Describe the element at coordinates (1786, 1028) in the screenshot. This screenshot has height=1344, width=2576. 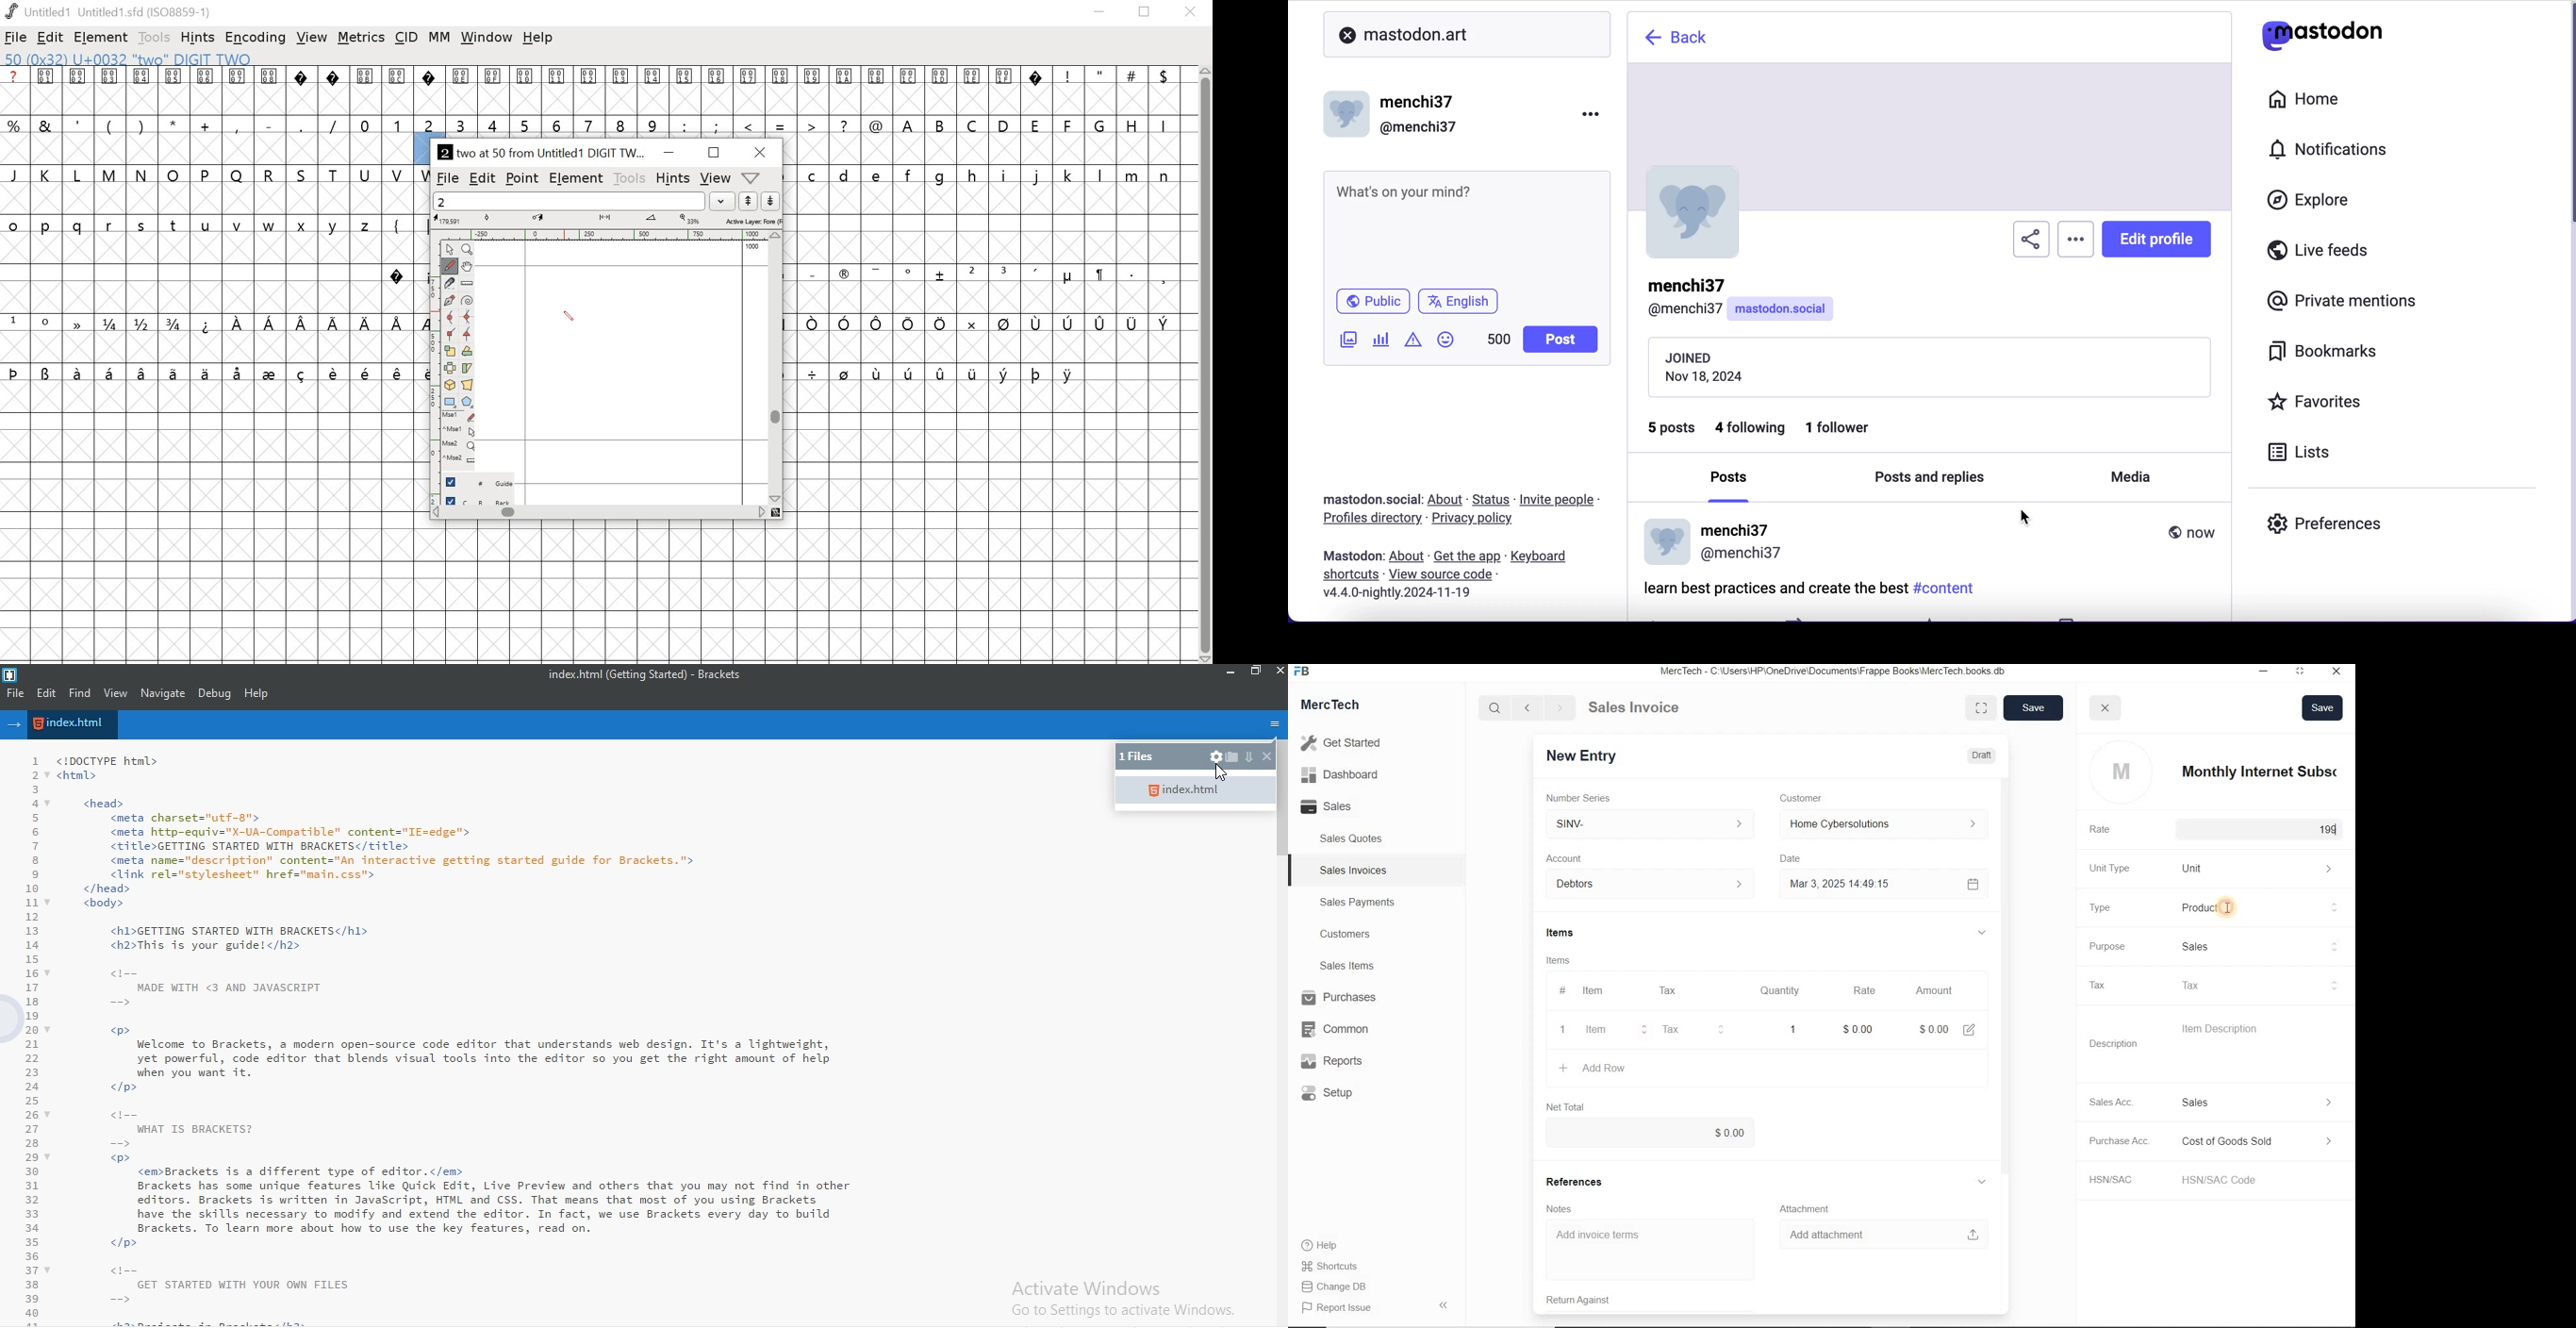
I see `quatity: 1` at that location.